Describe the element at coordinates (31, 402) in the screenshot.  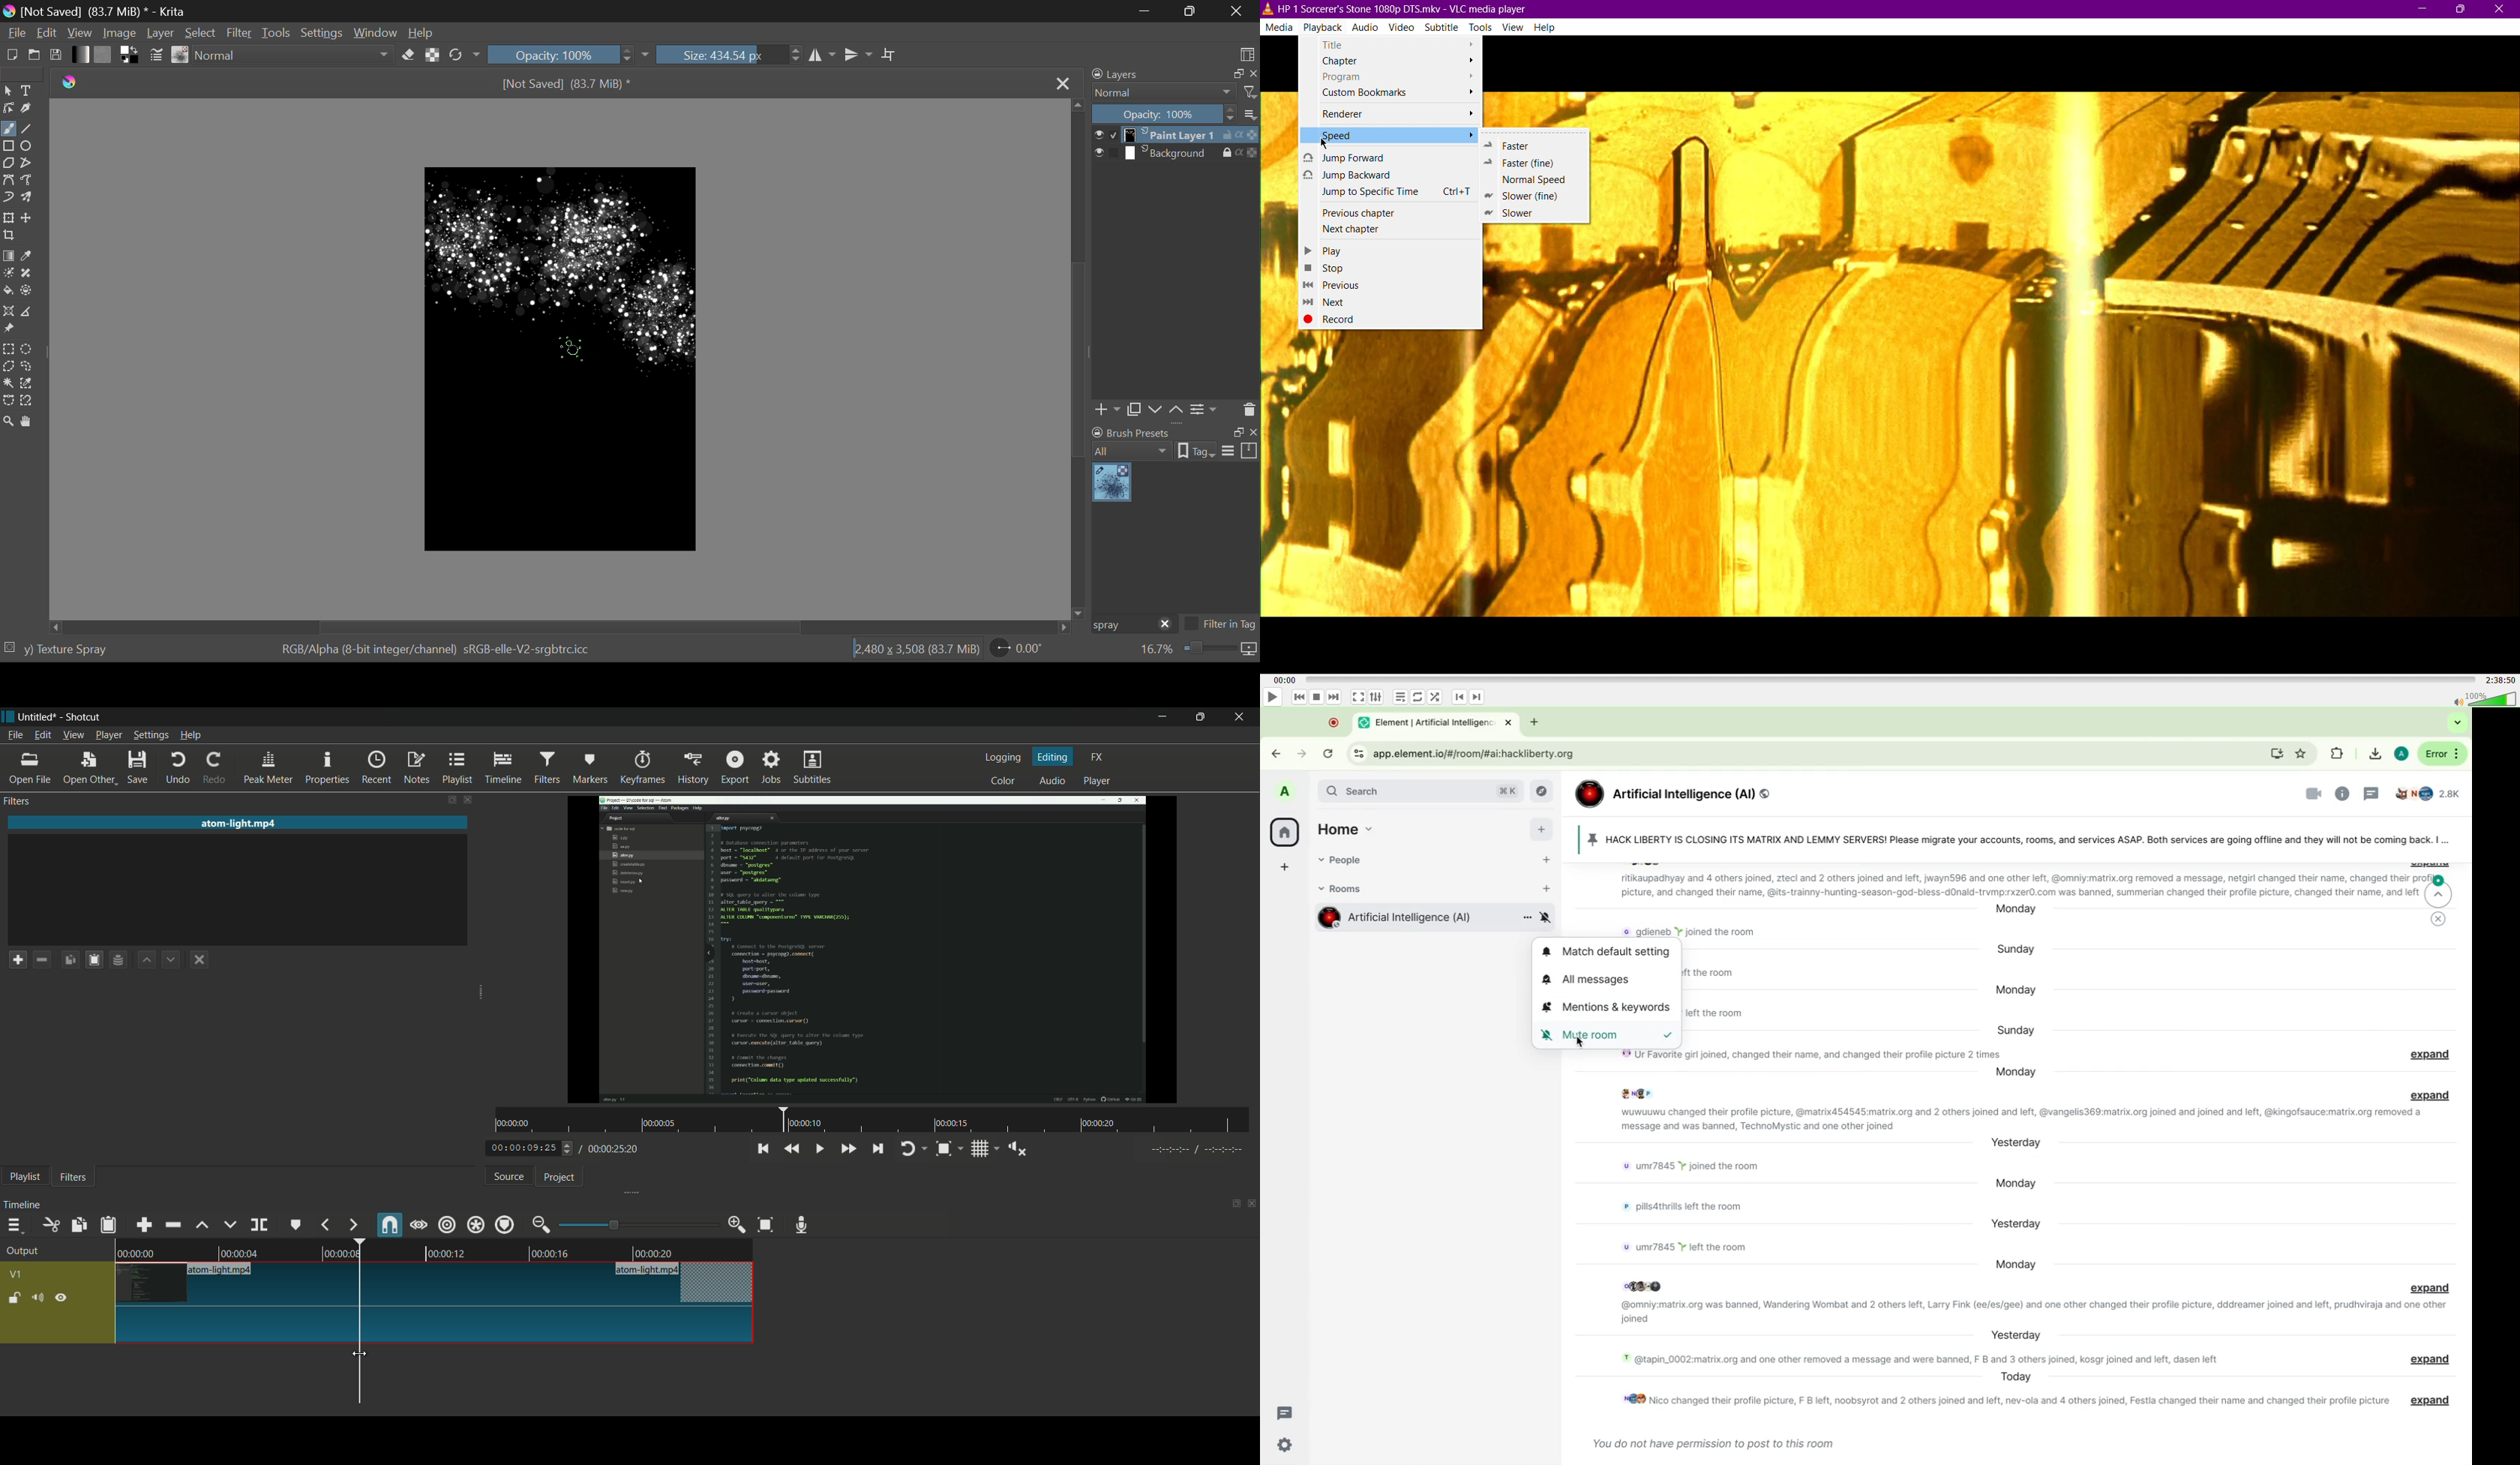
I see `Magnetic Selection` at that location.